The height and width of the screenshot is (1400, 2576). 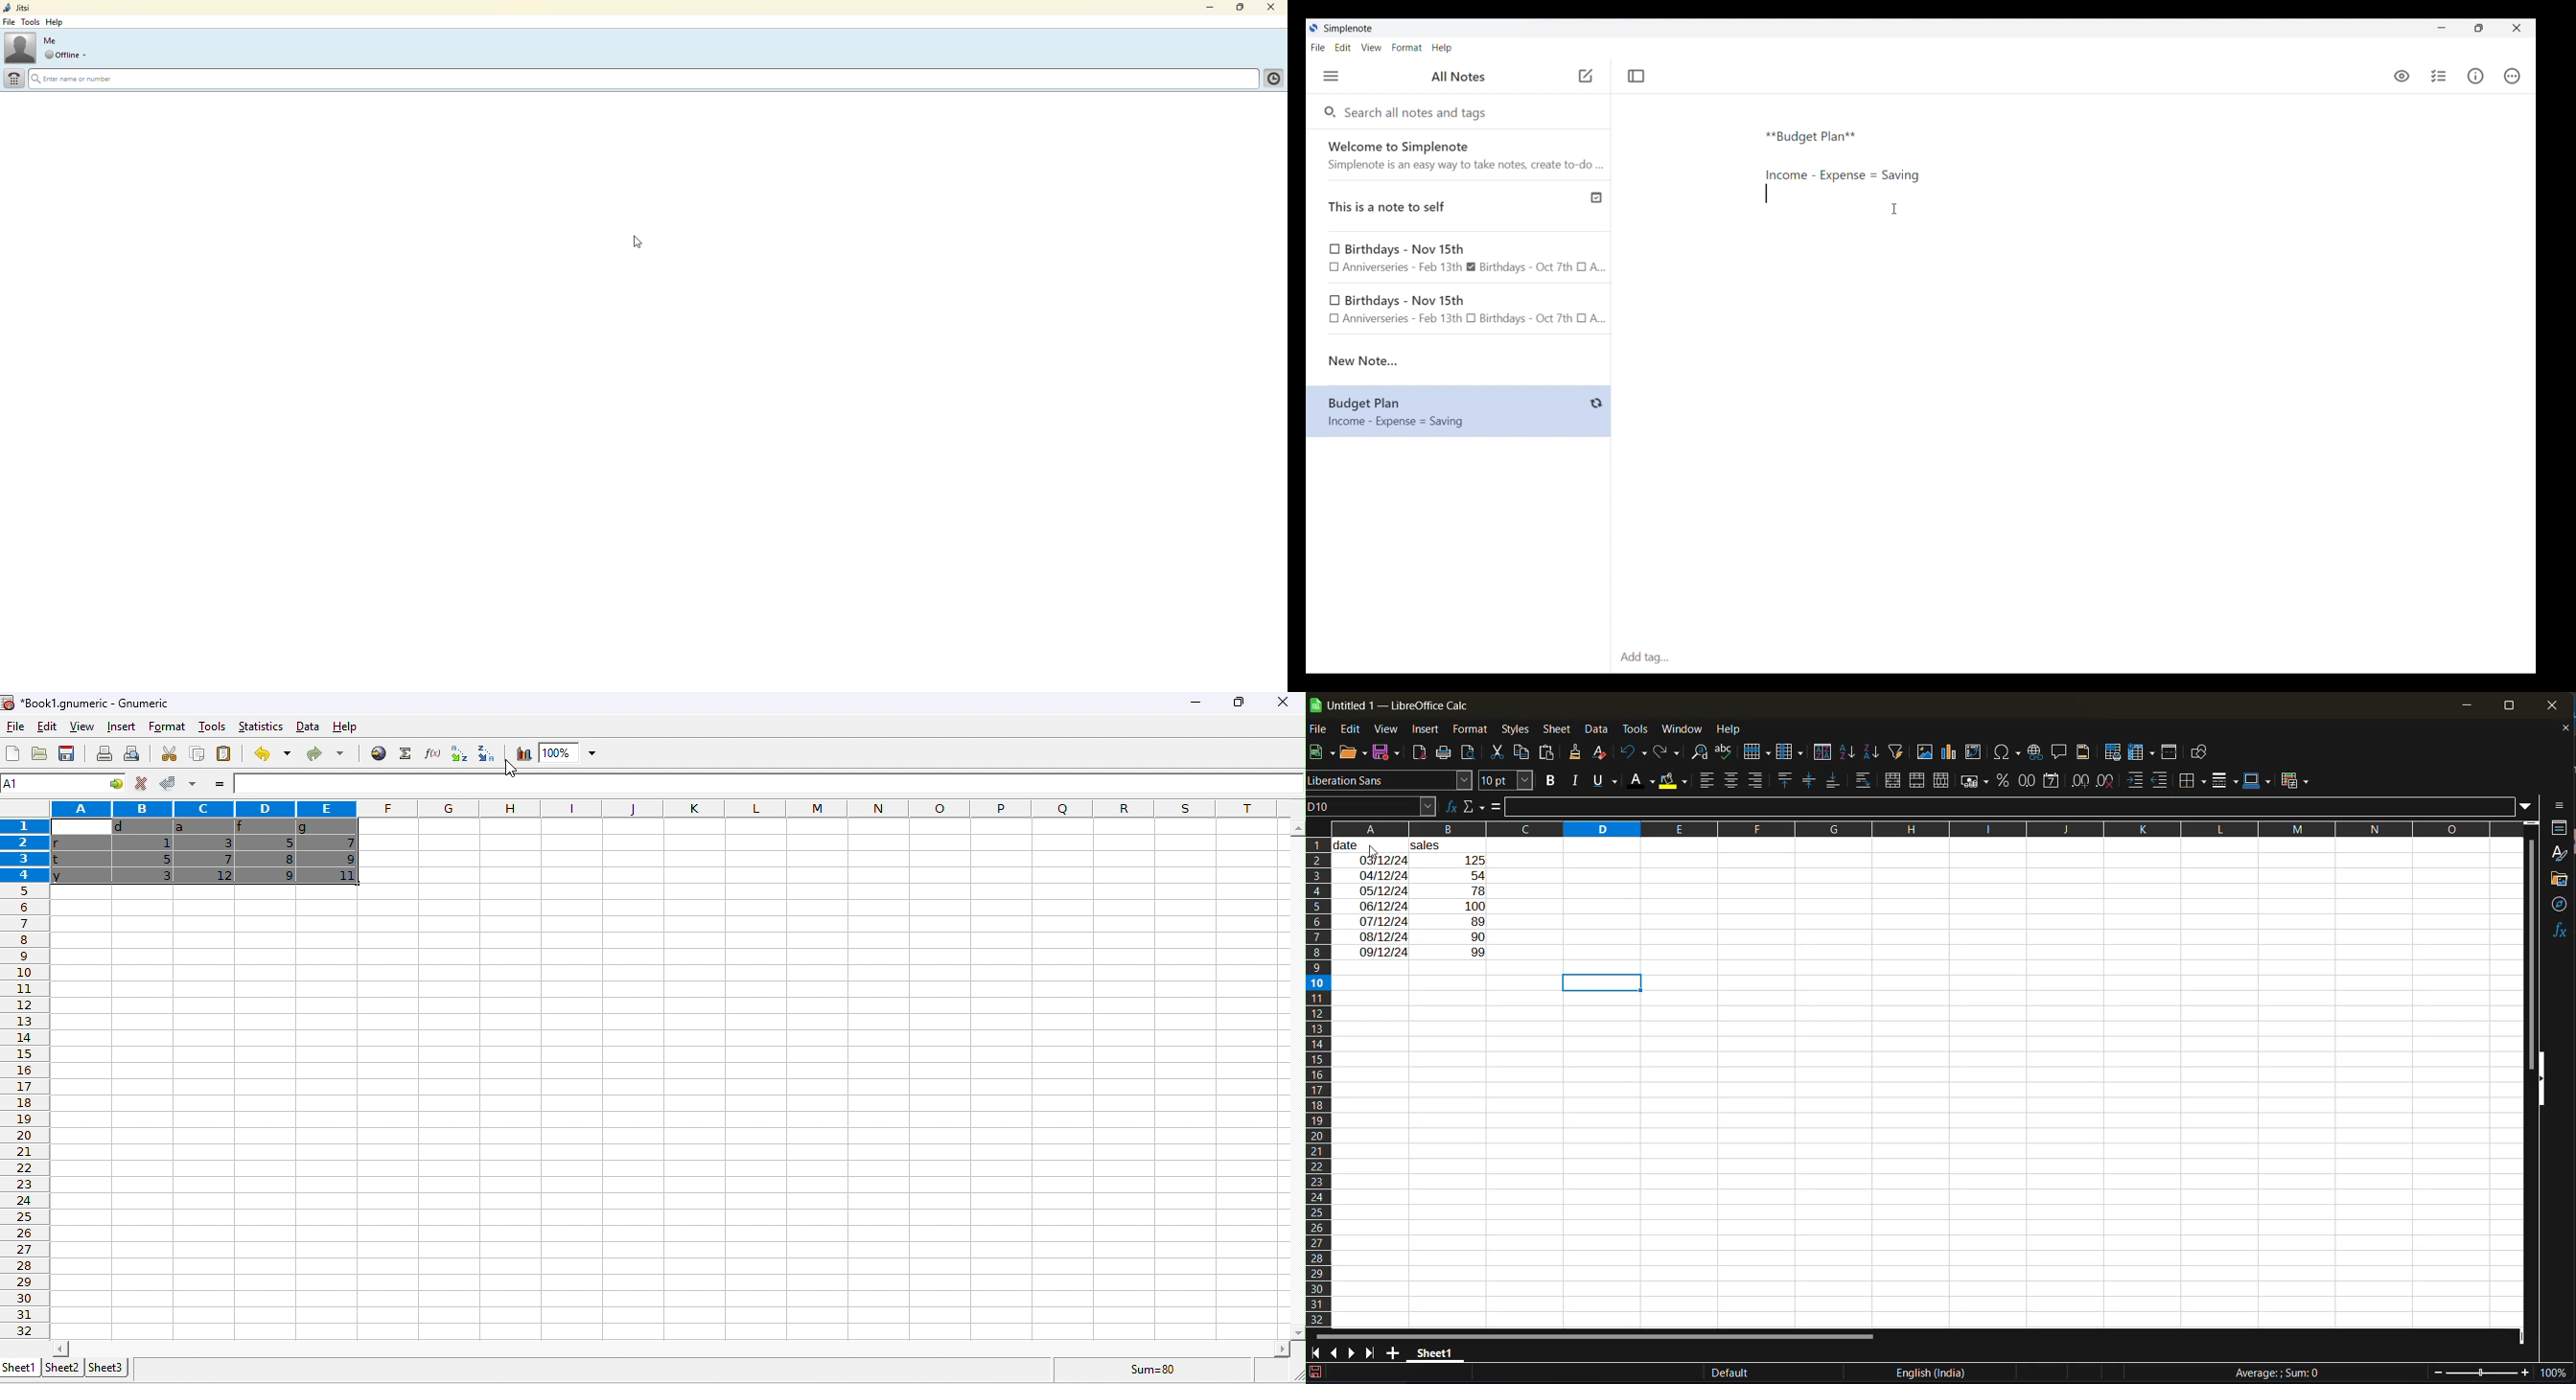 What do you see at coordinates (770, 783) in the screenshot?
I see `formula bar` at bounding box center [770, 783].